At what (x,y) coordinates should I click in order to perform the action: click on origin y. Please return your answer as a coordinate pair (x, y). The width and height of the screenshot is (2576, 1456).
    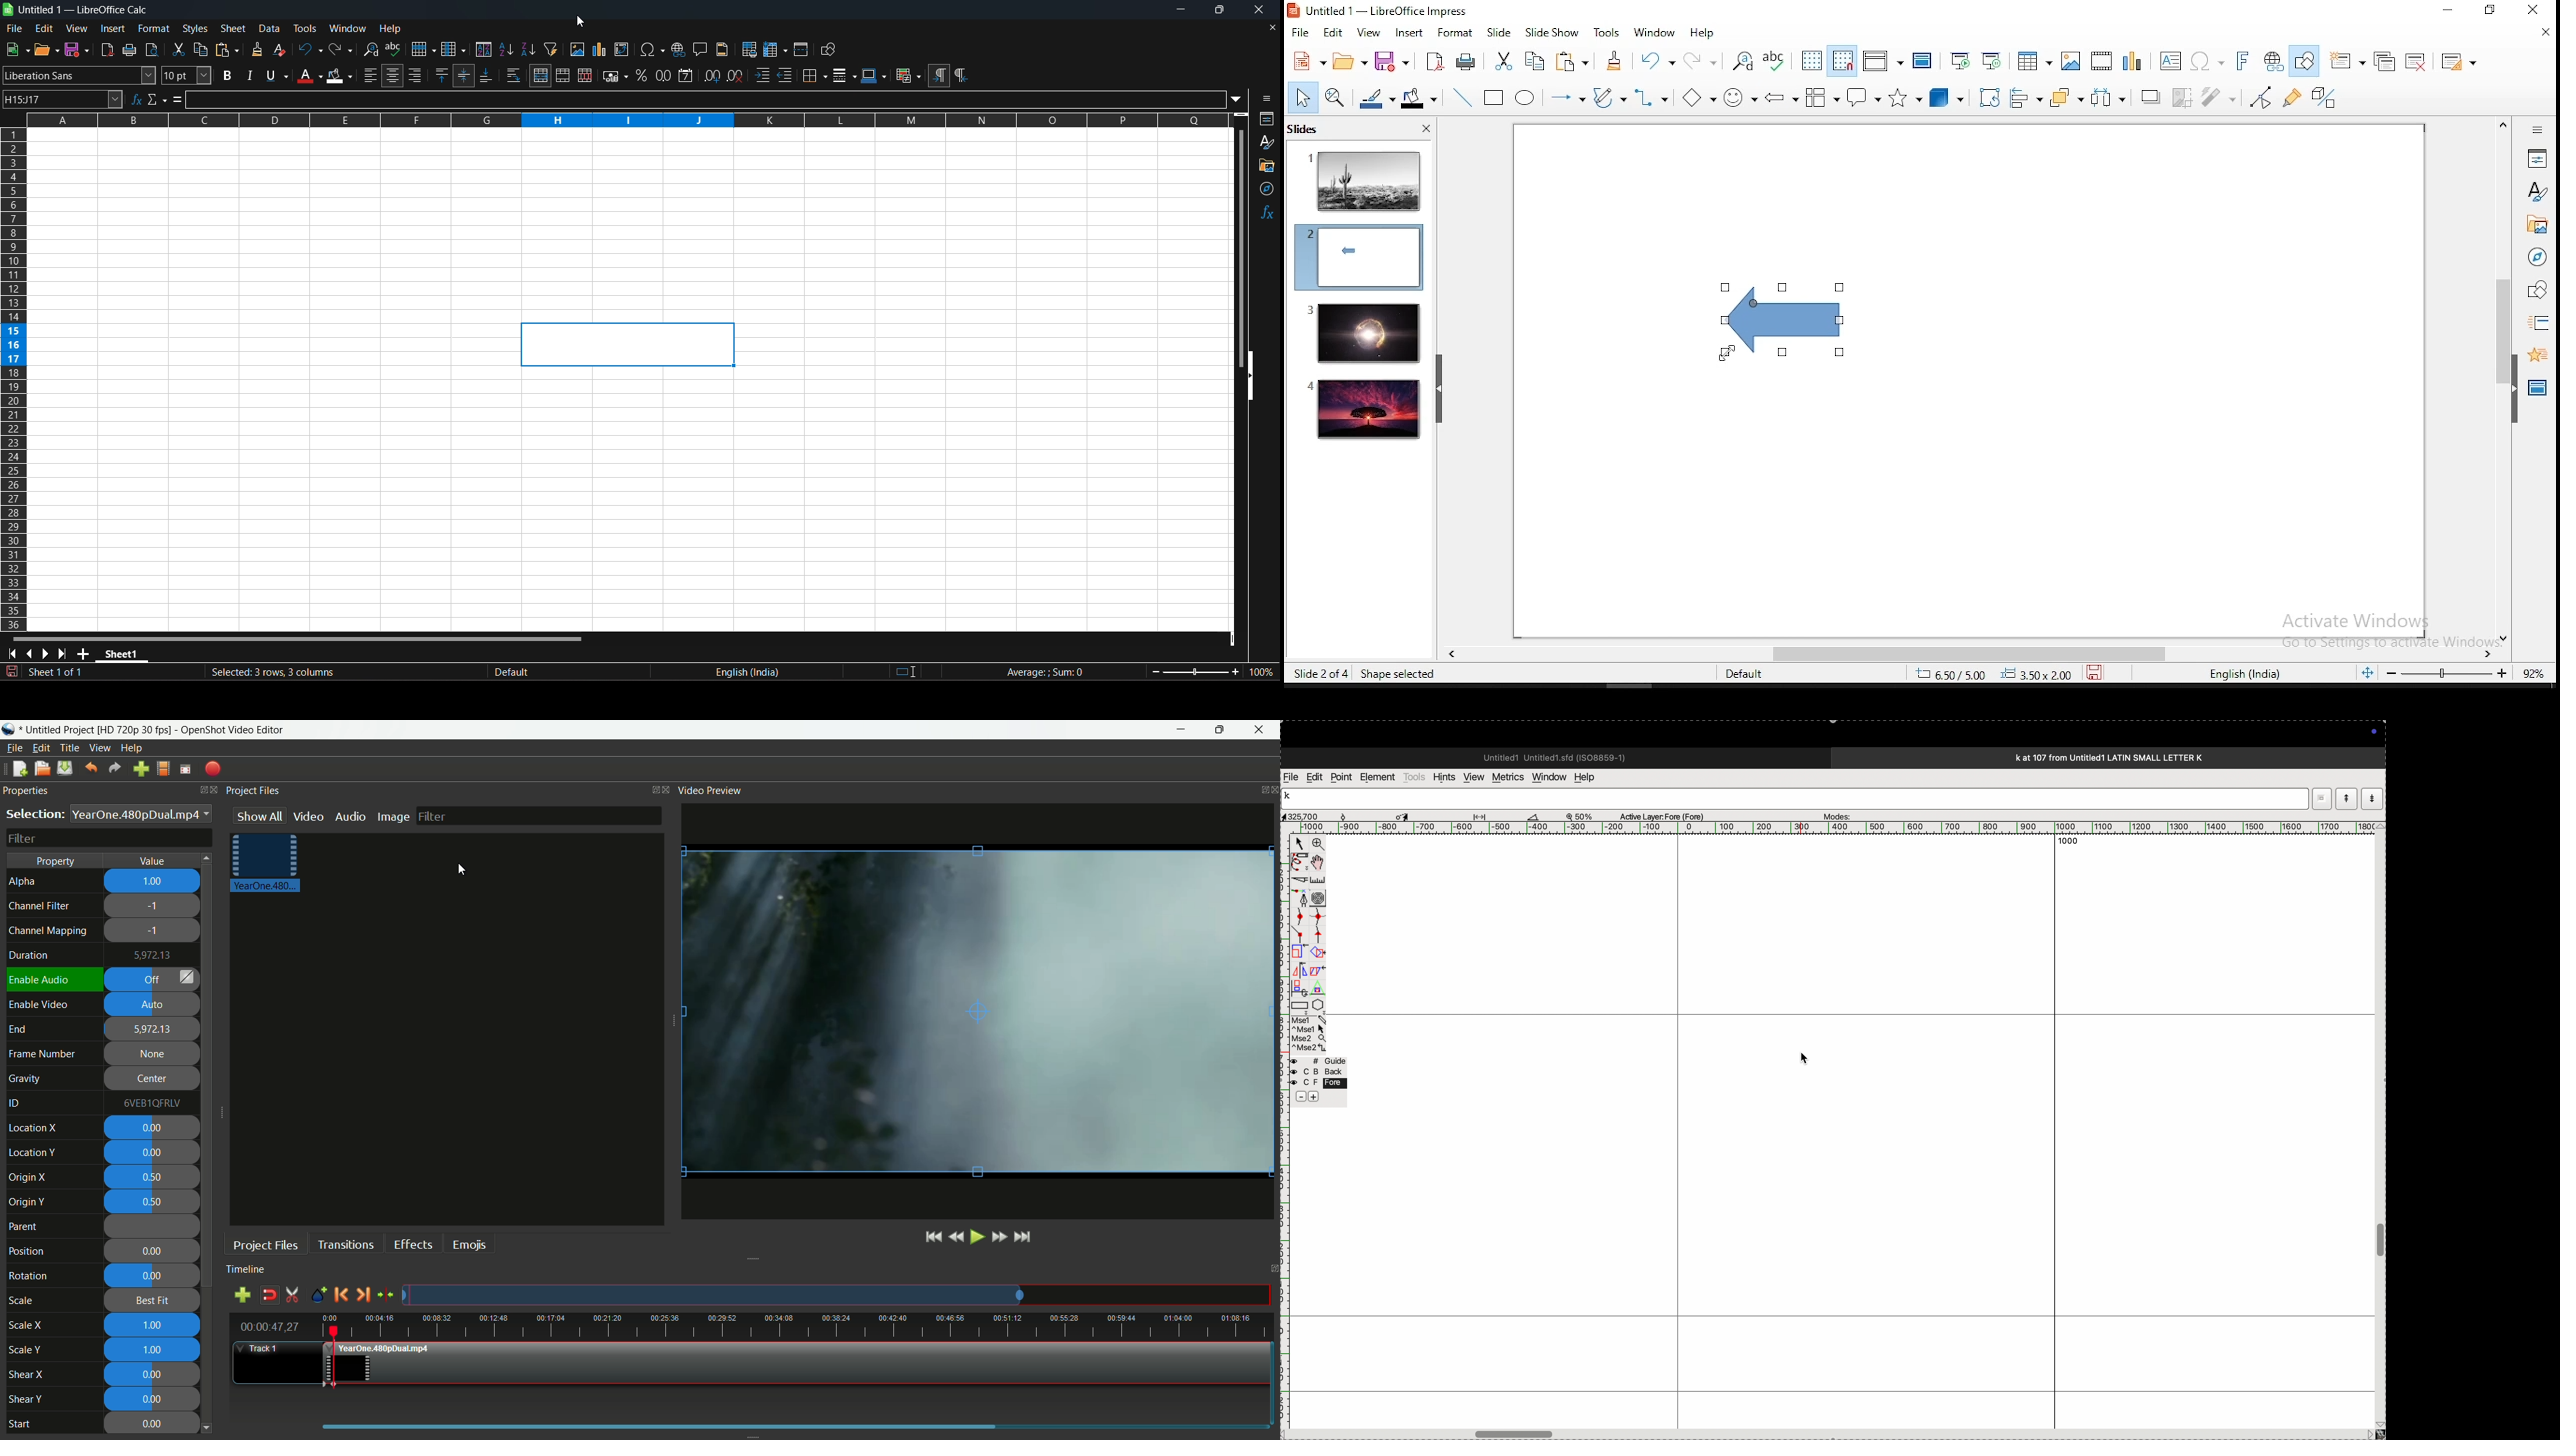
    Looking at the image, I should click on (27, 1202).